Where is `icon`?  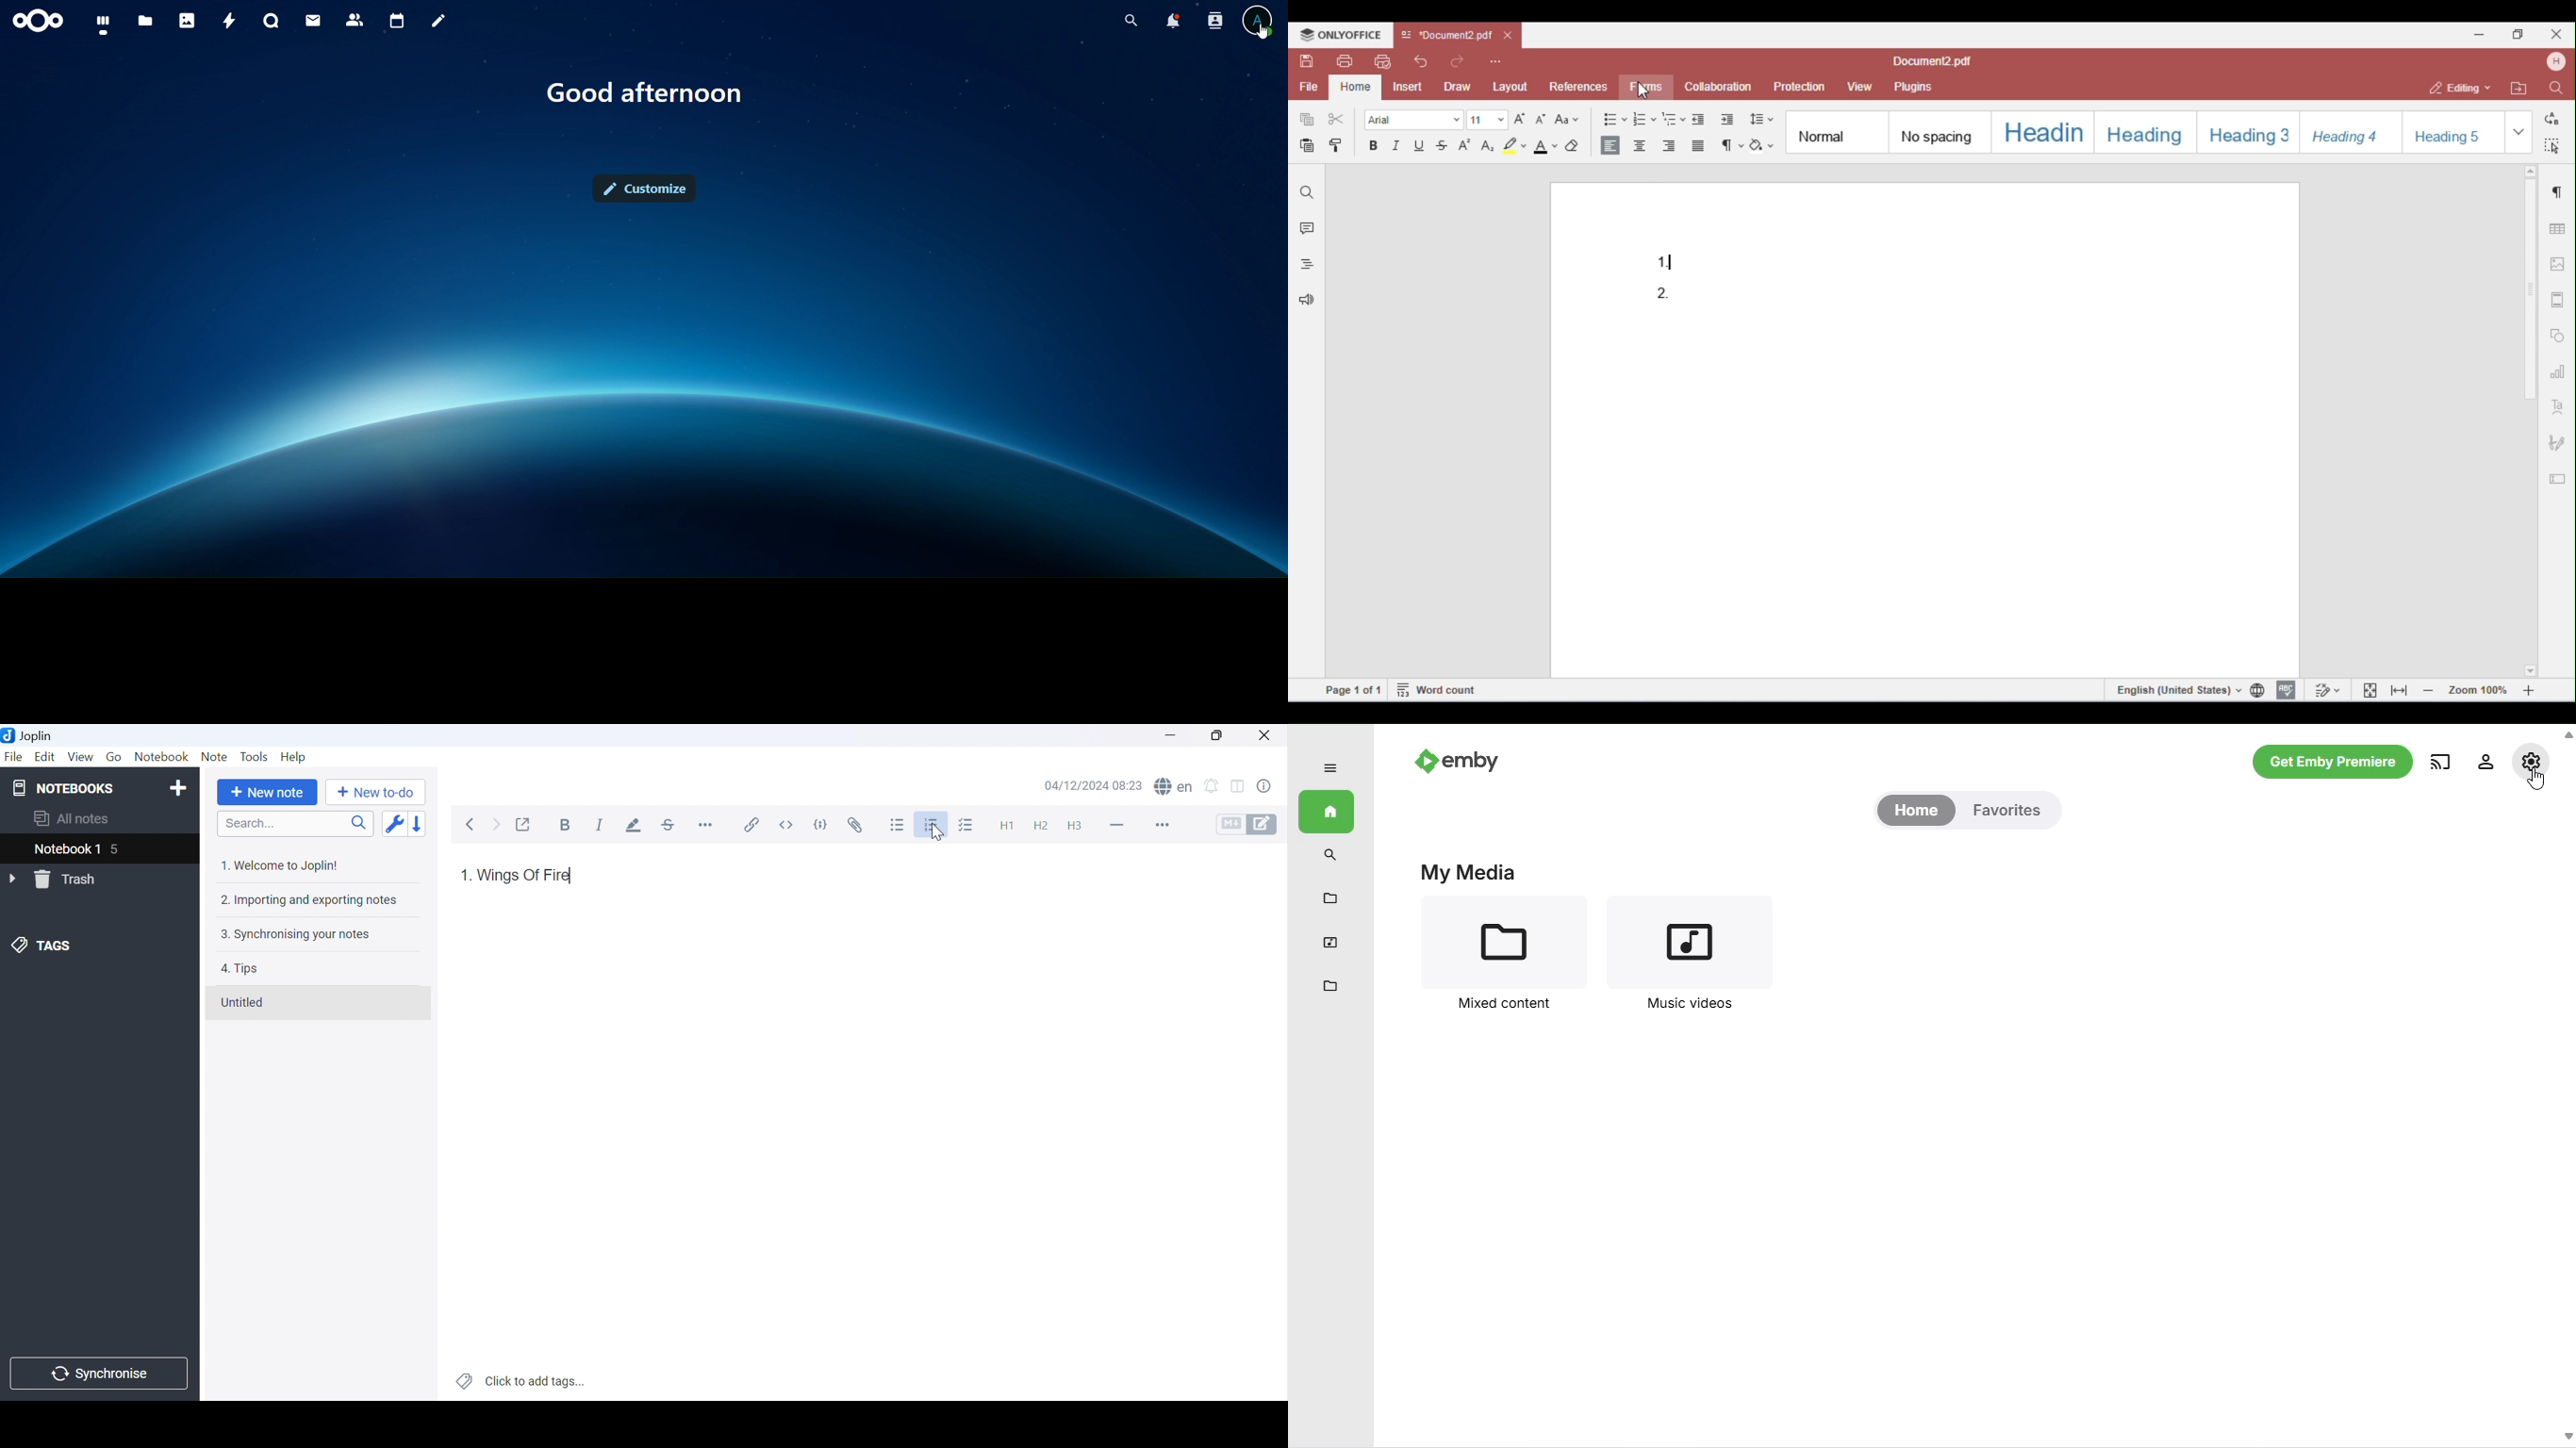
icon is located at coordinates (40, 23).